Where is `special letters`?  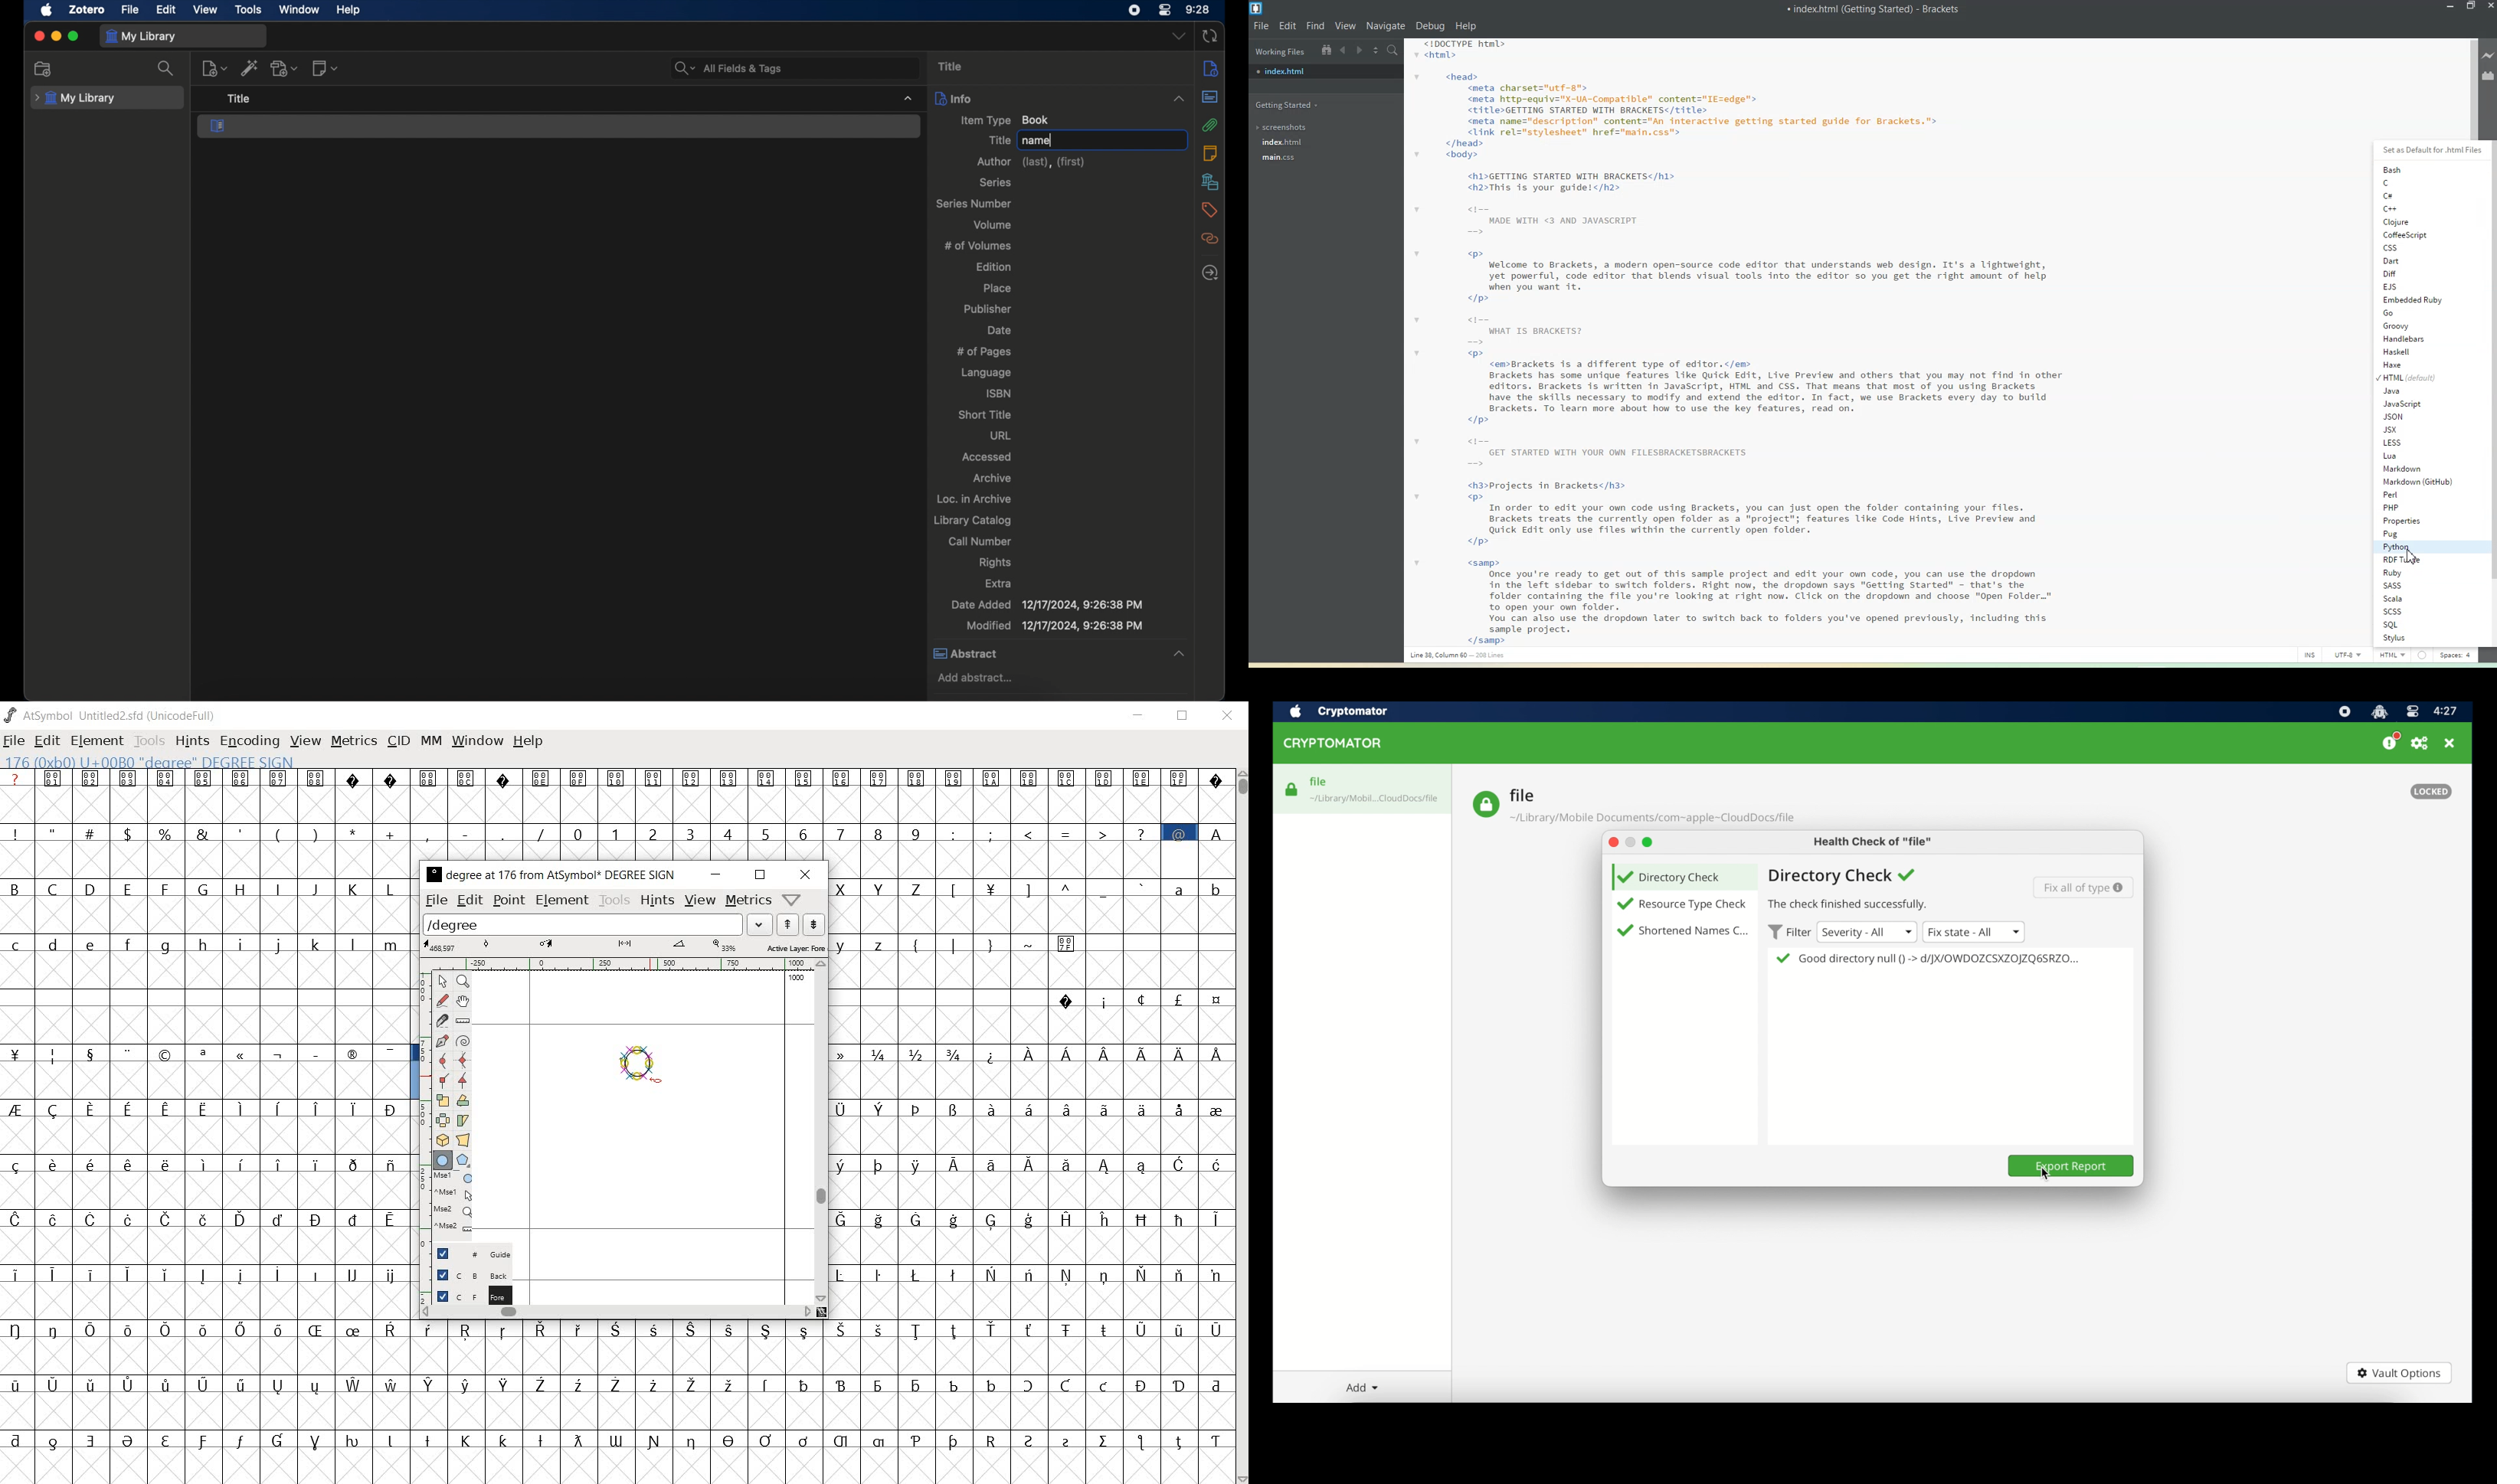 special letters is located at coordinates (210, 1272).